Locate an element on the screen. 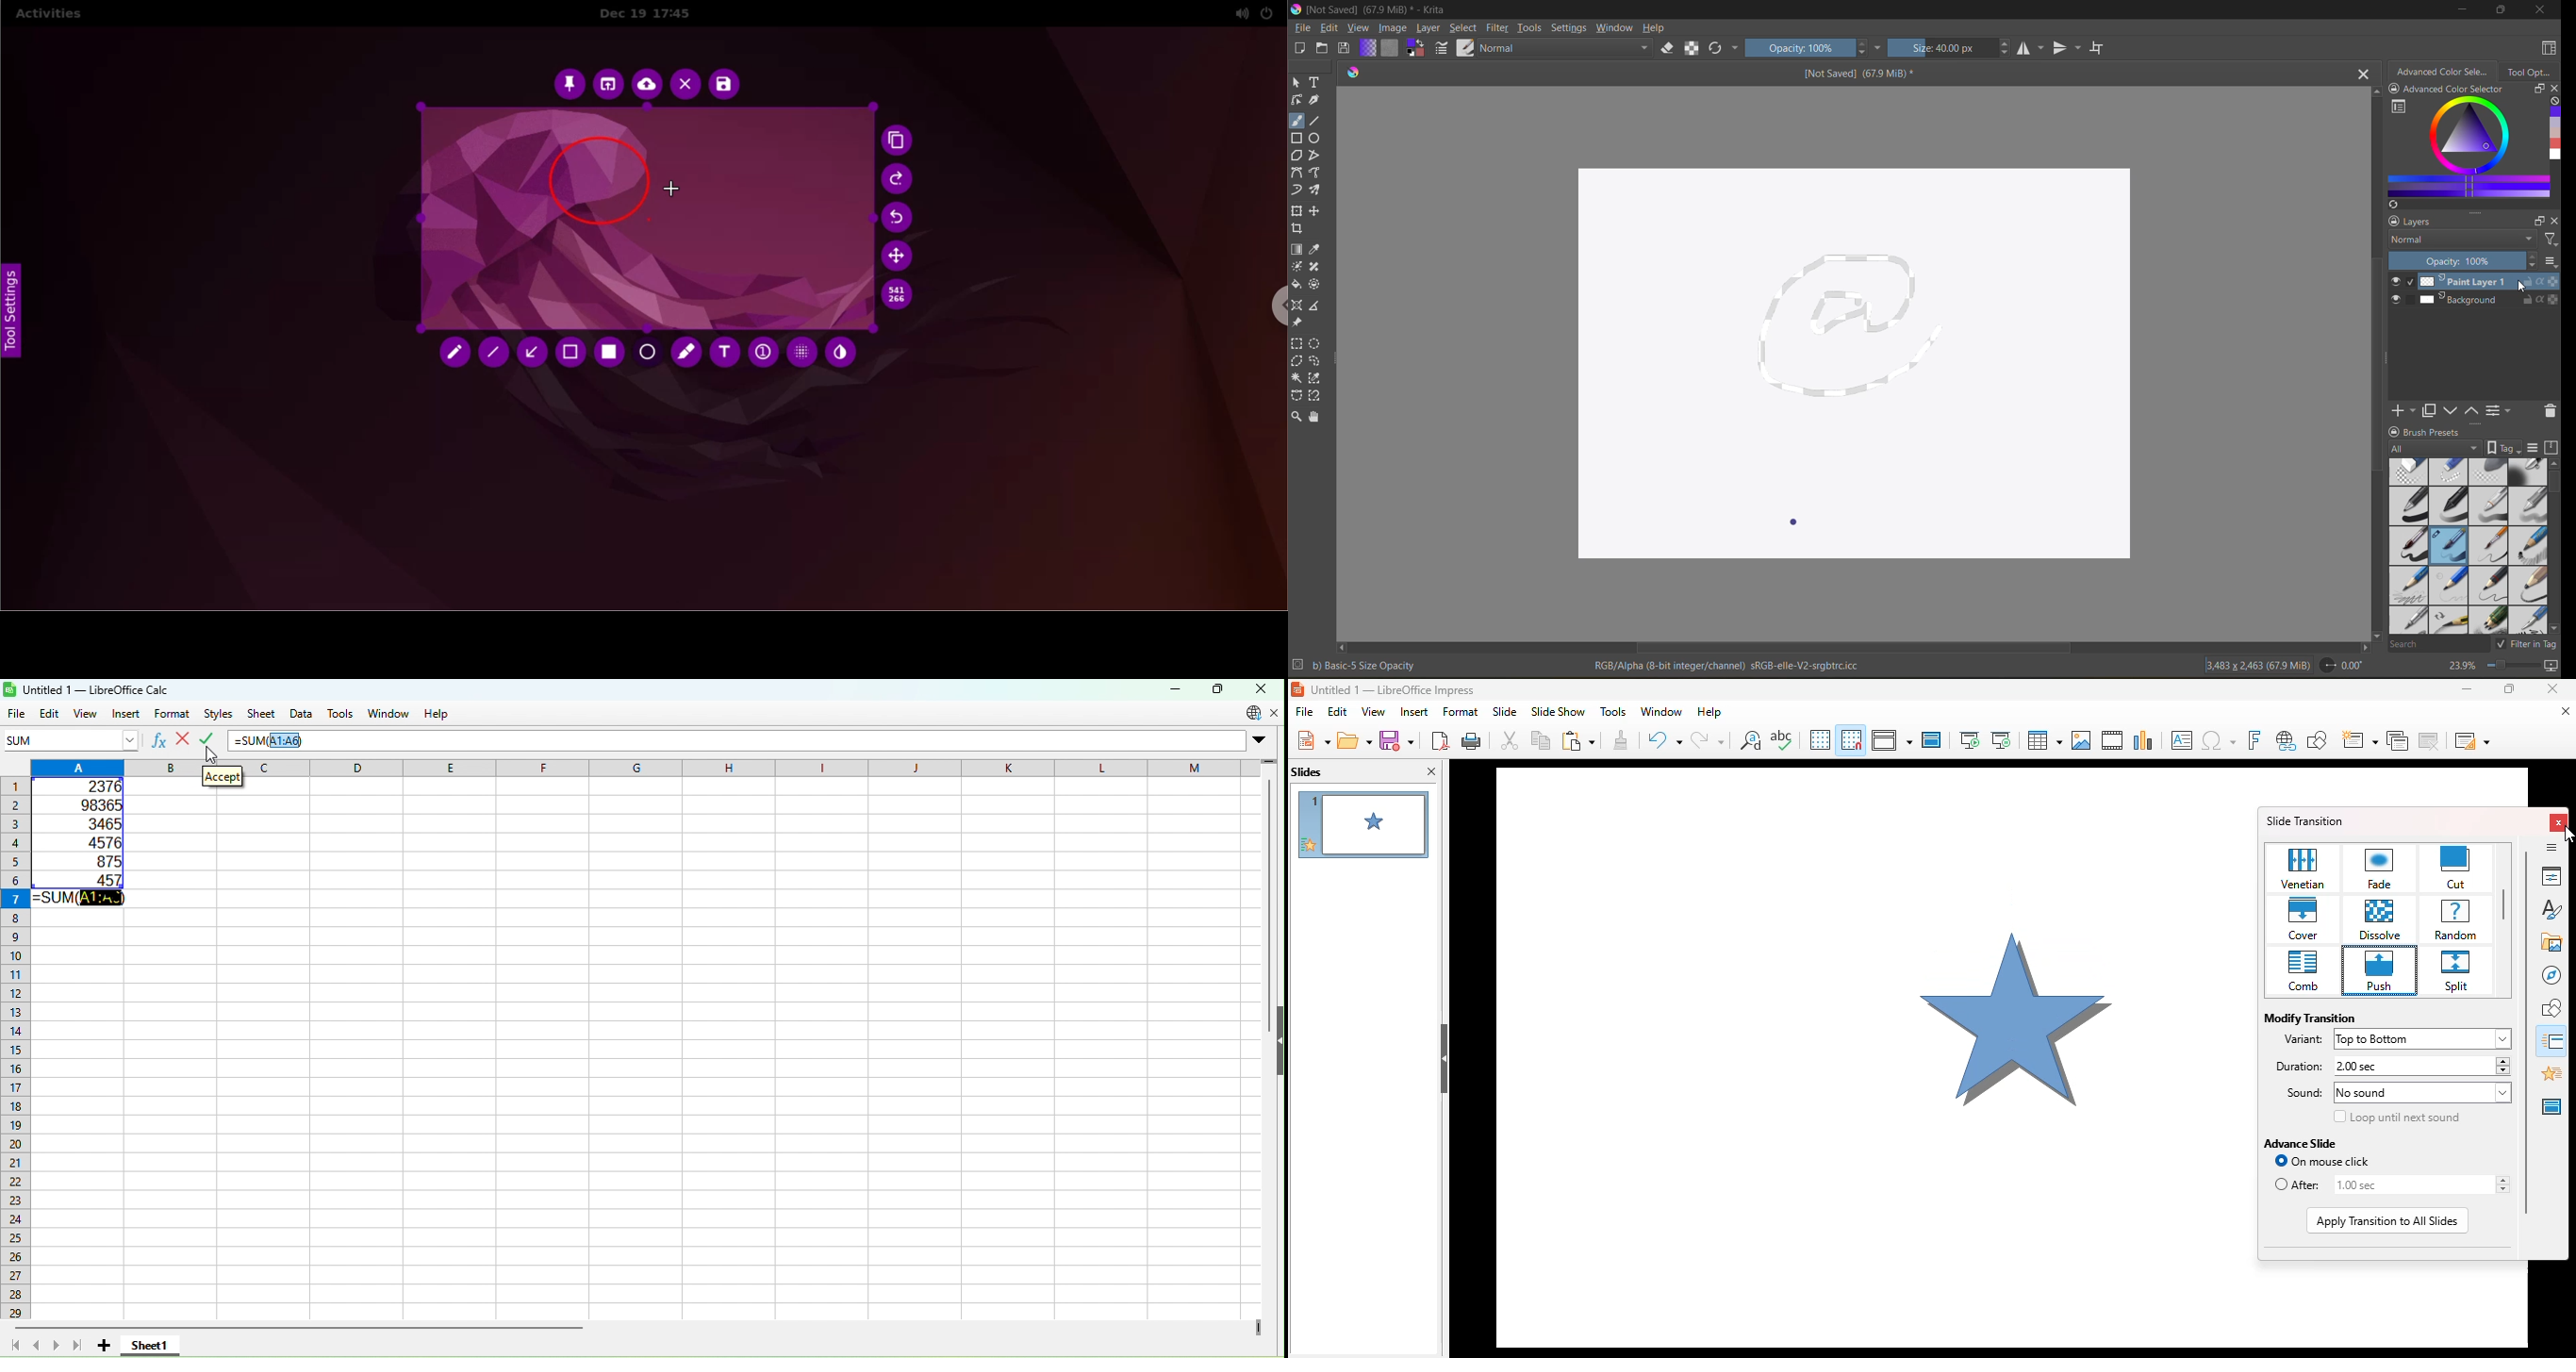 This screenshot has height=1372, width=2576. Background is located at coordinates (2489, 298).